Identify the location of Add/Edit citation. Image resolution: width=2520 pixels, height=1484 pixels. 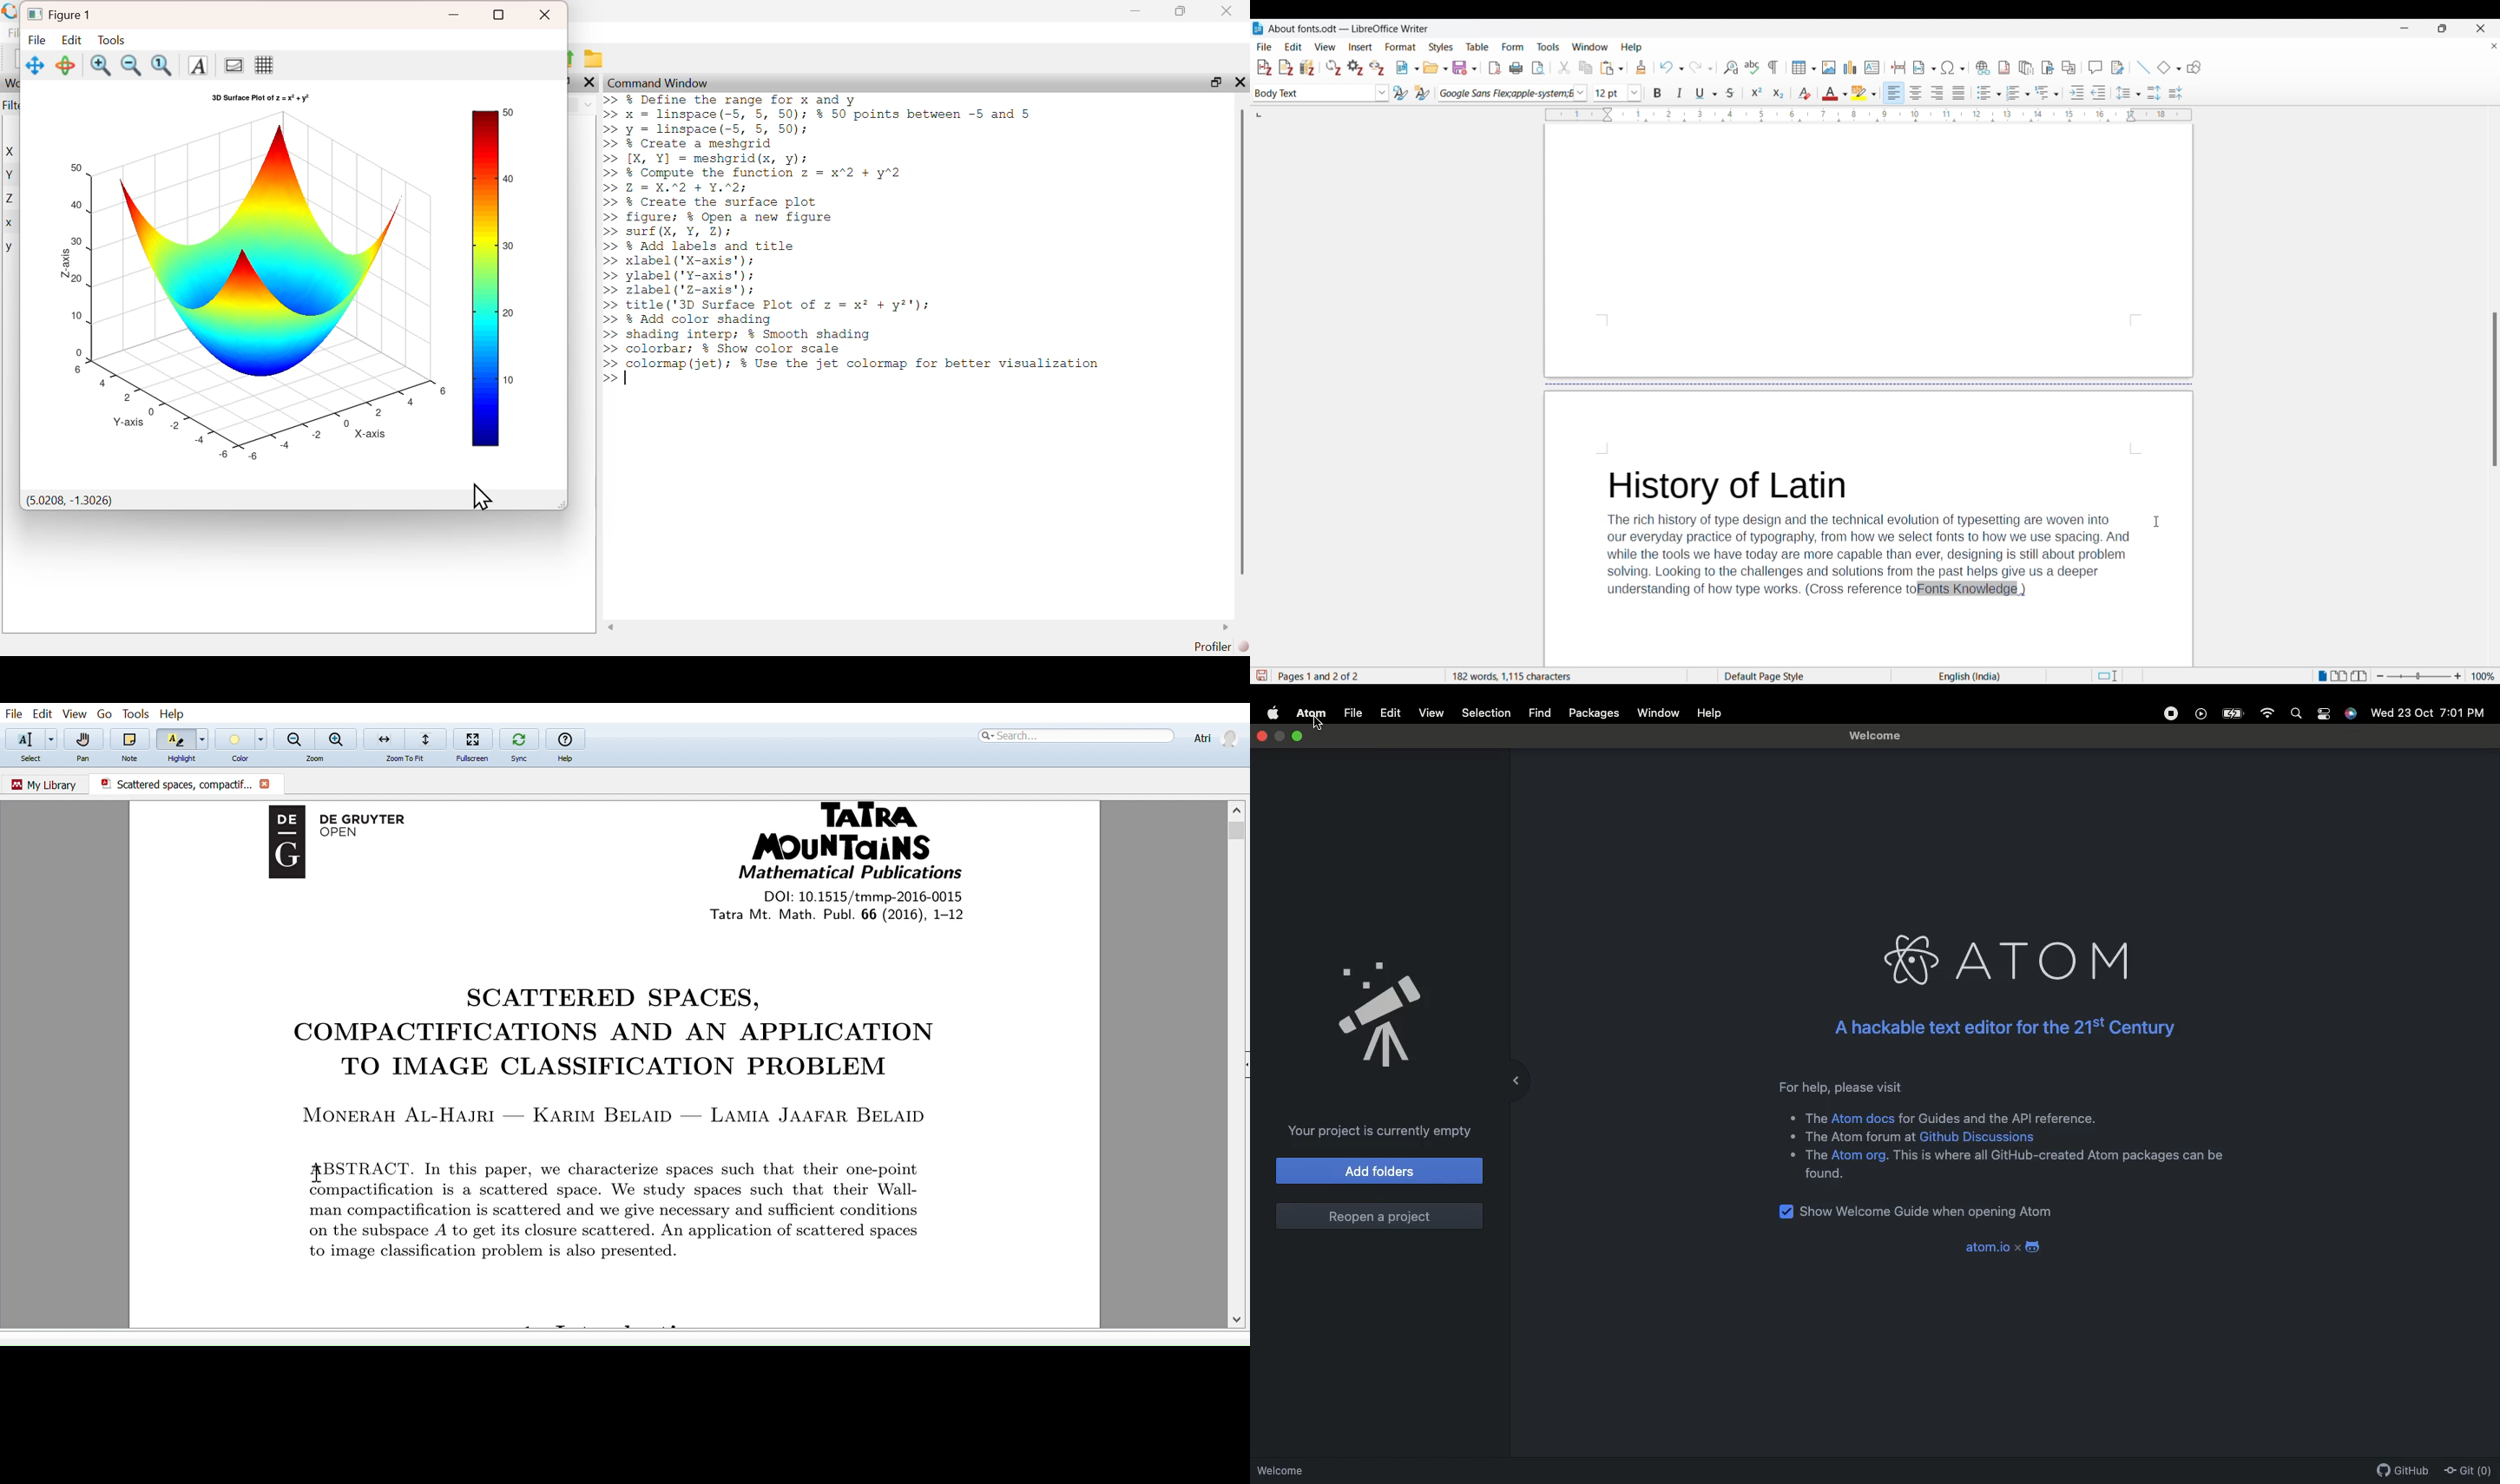
(1264, 68).